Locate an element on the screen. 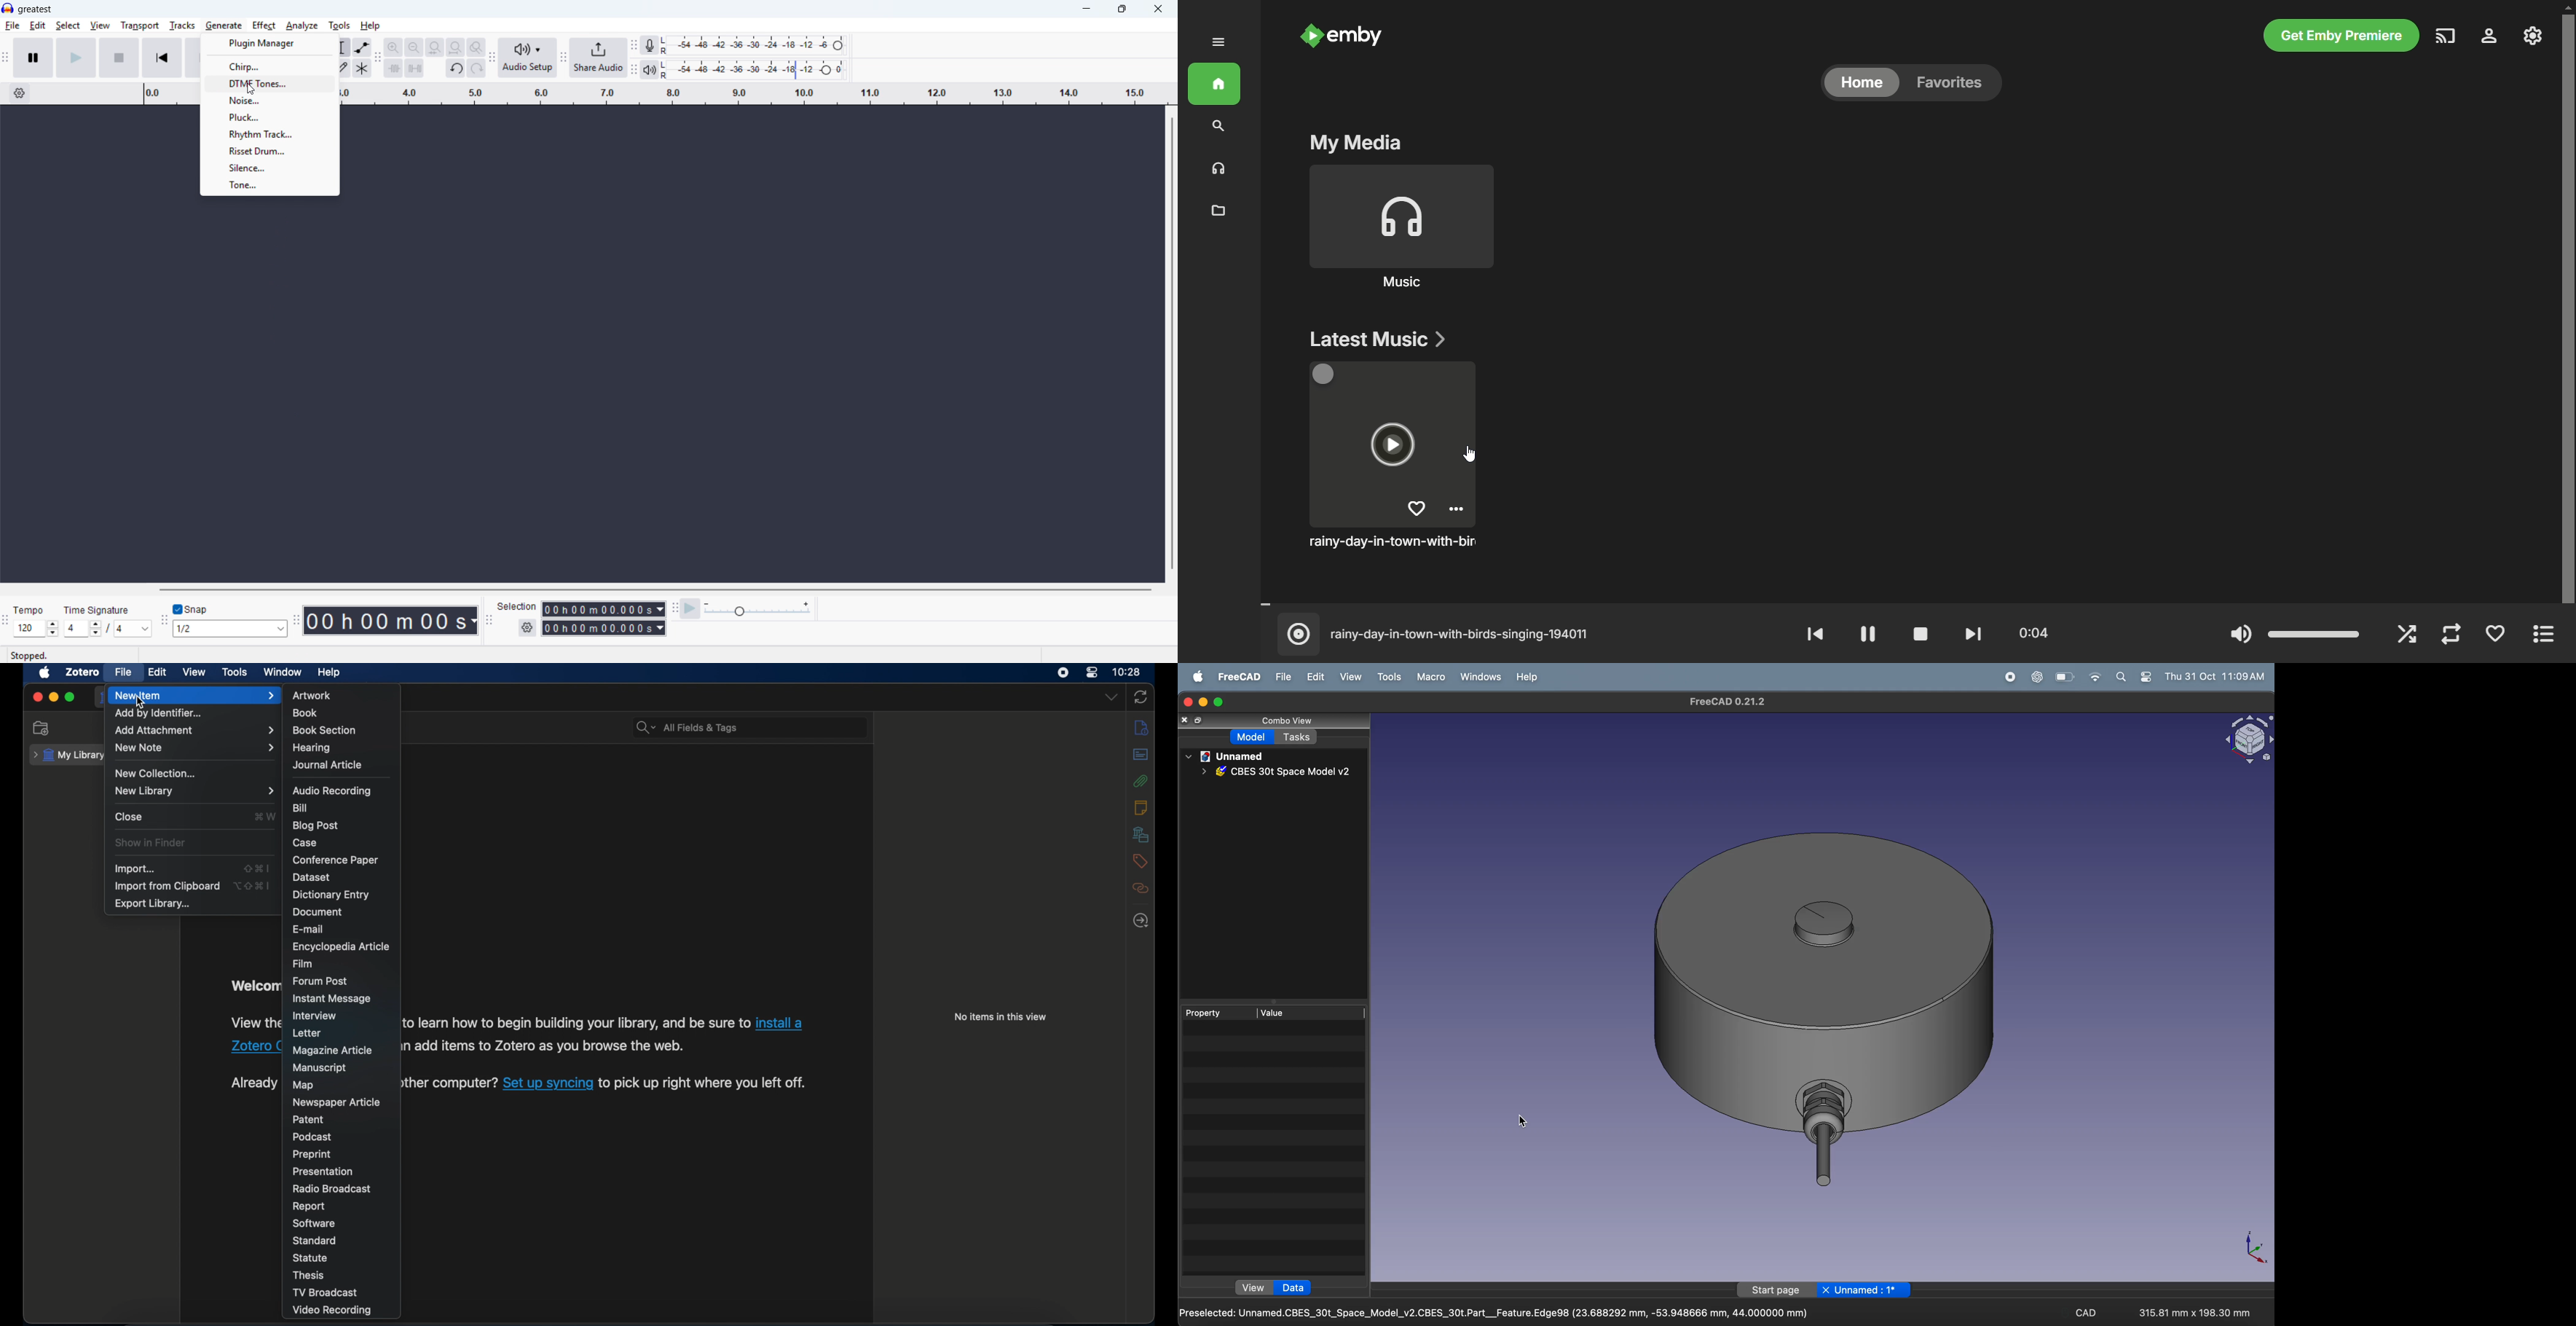 The height and width of the screenshot is (1344, 2576). dropdown is located at coordinates (1111, 697).